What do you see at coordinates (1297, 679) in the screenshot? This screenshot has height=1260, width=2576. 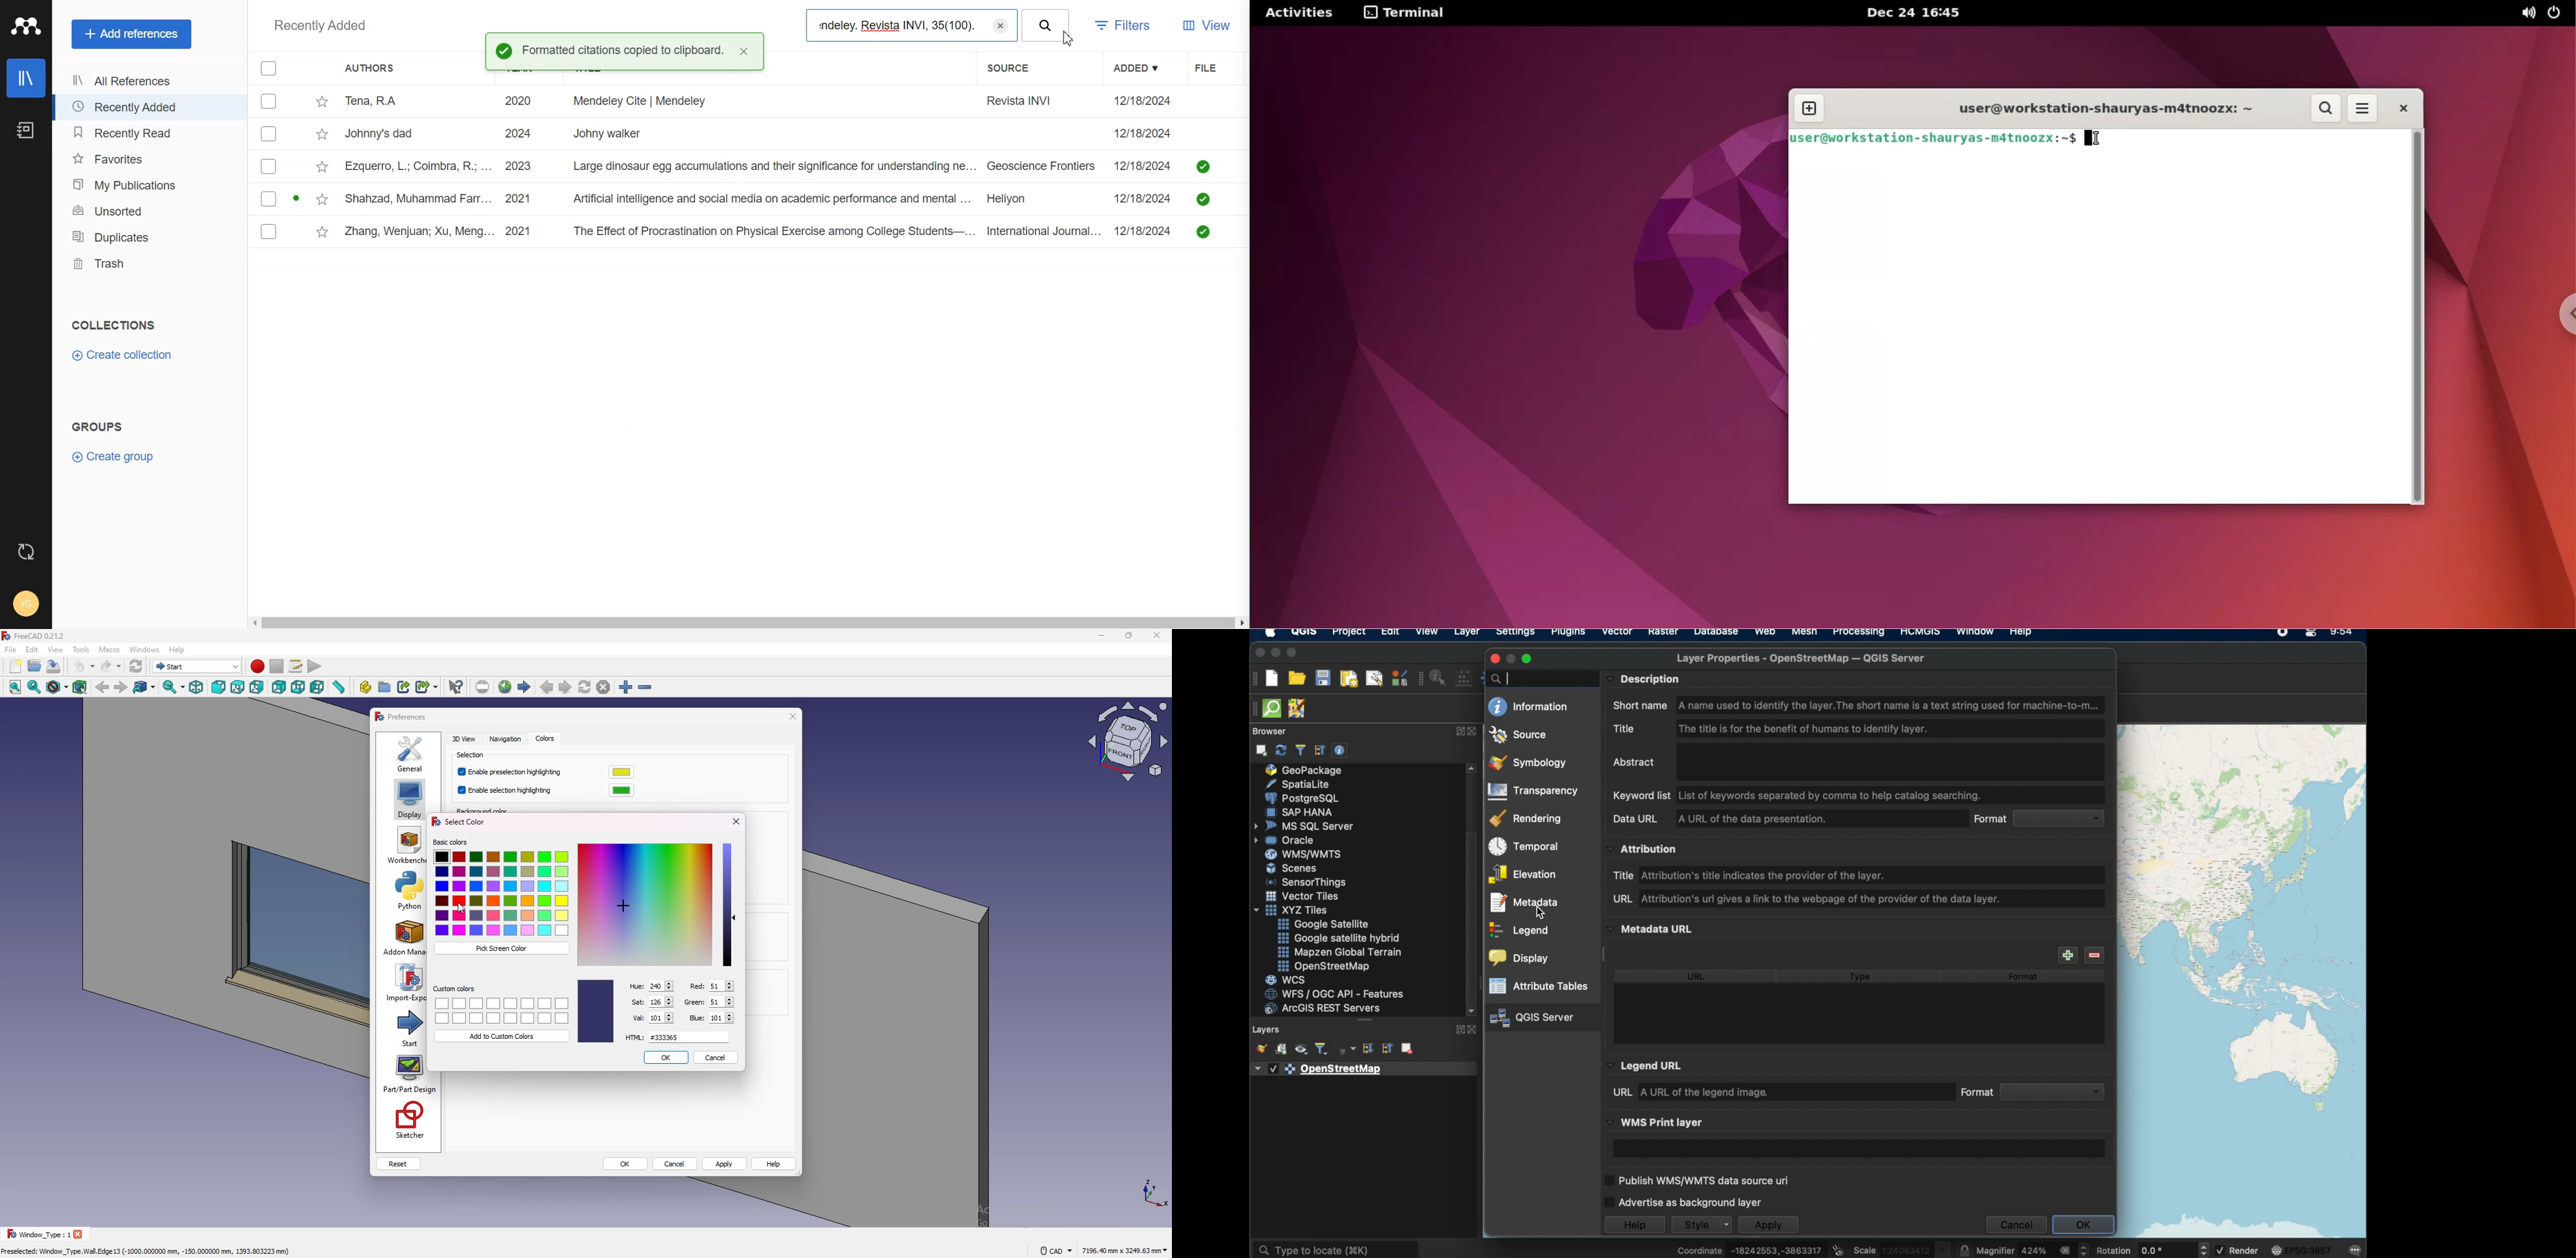 I see `open project` at bounding box center [1297, 679].